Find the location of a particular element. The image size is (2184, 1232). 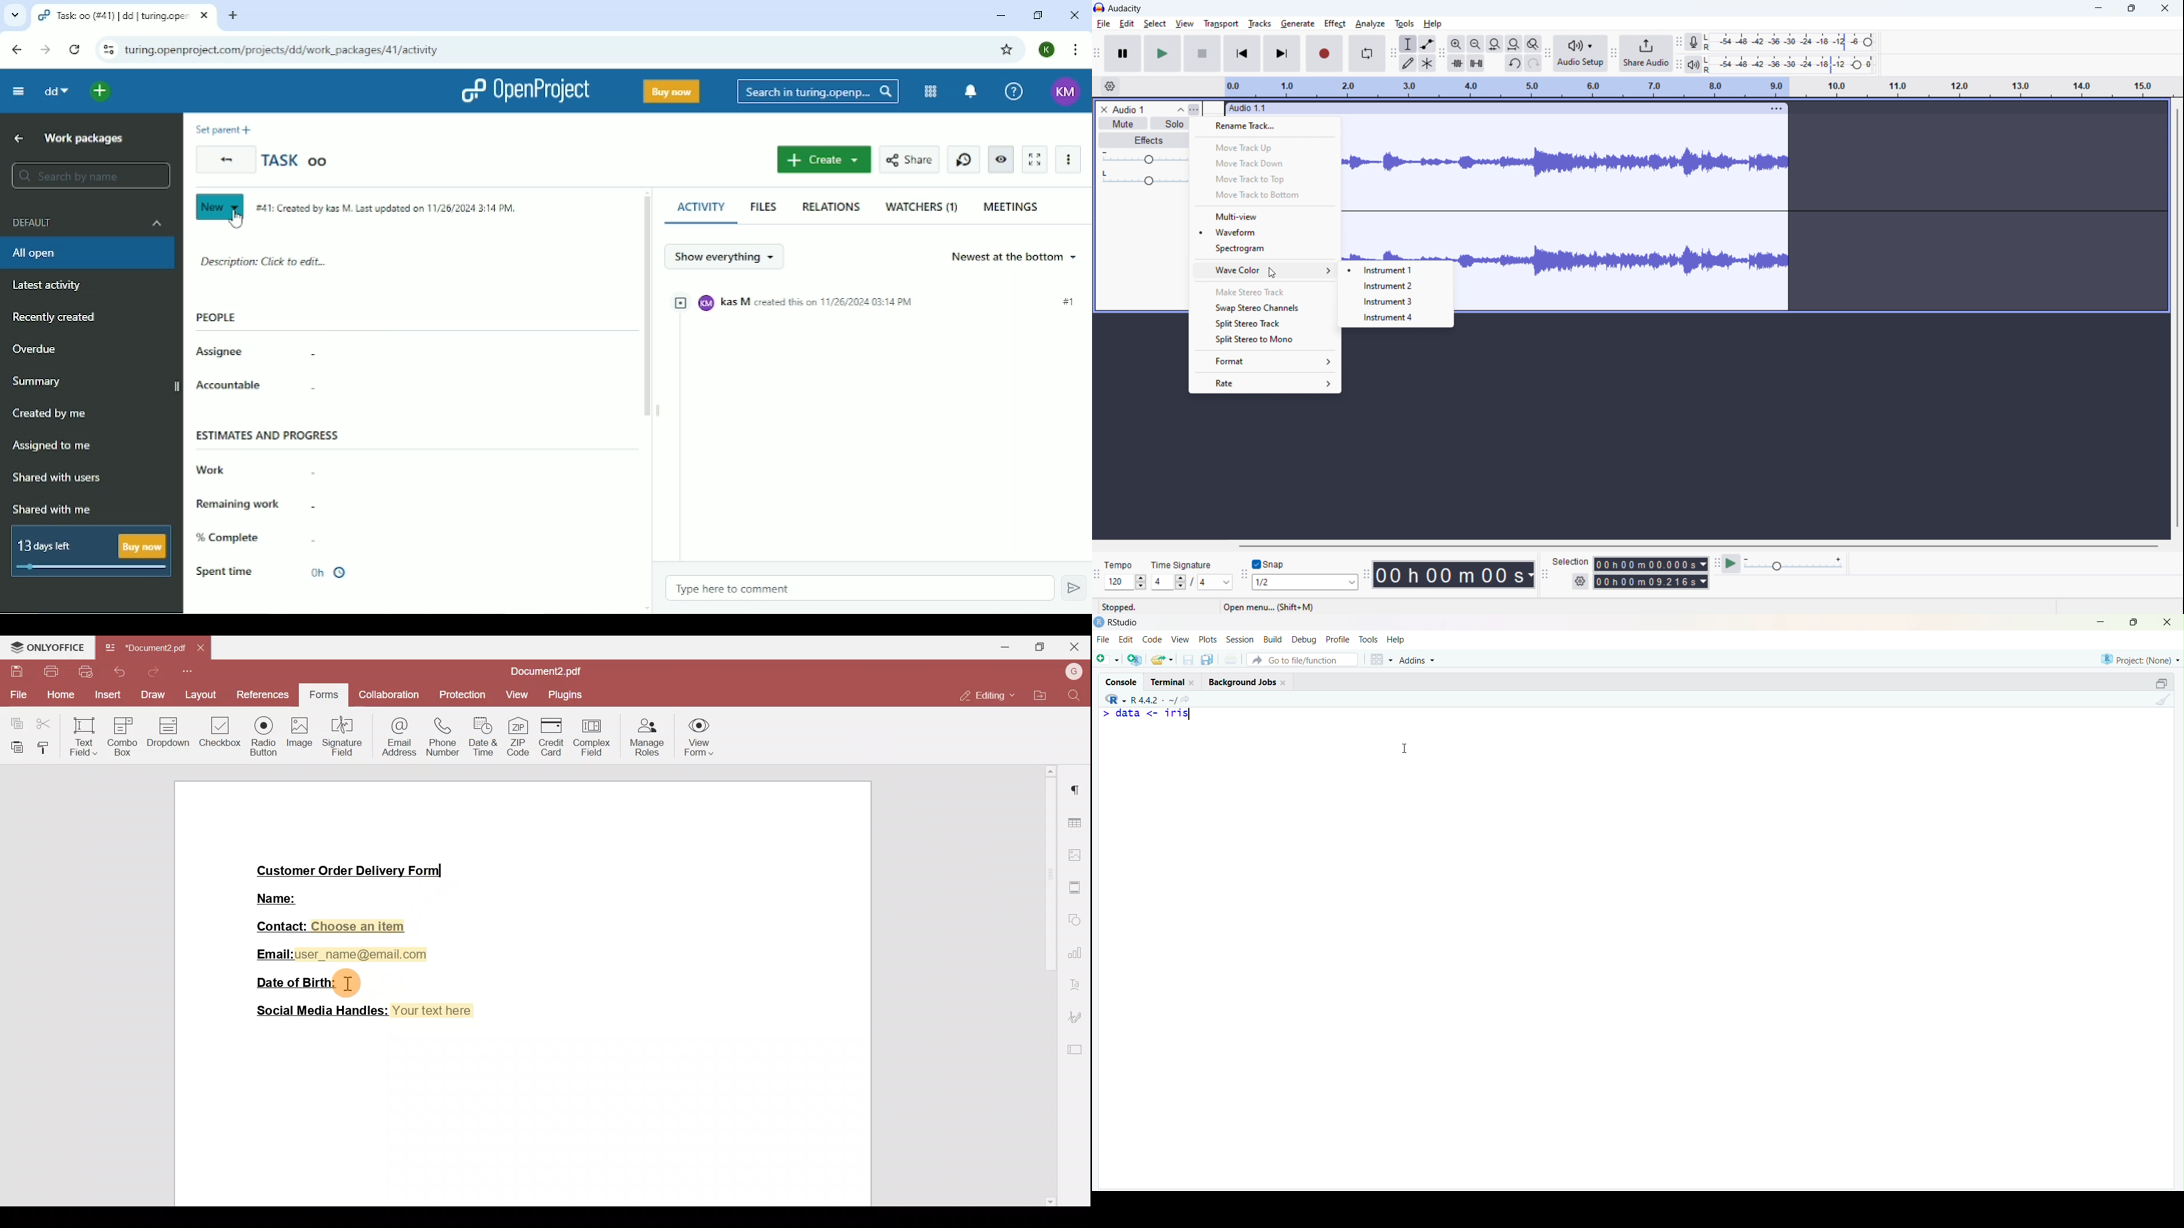

close is located at coordinates (2166, 9).